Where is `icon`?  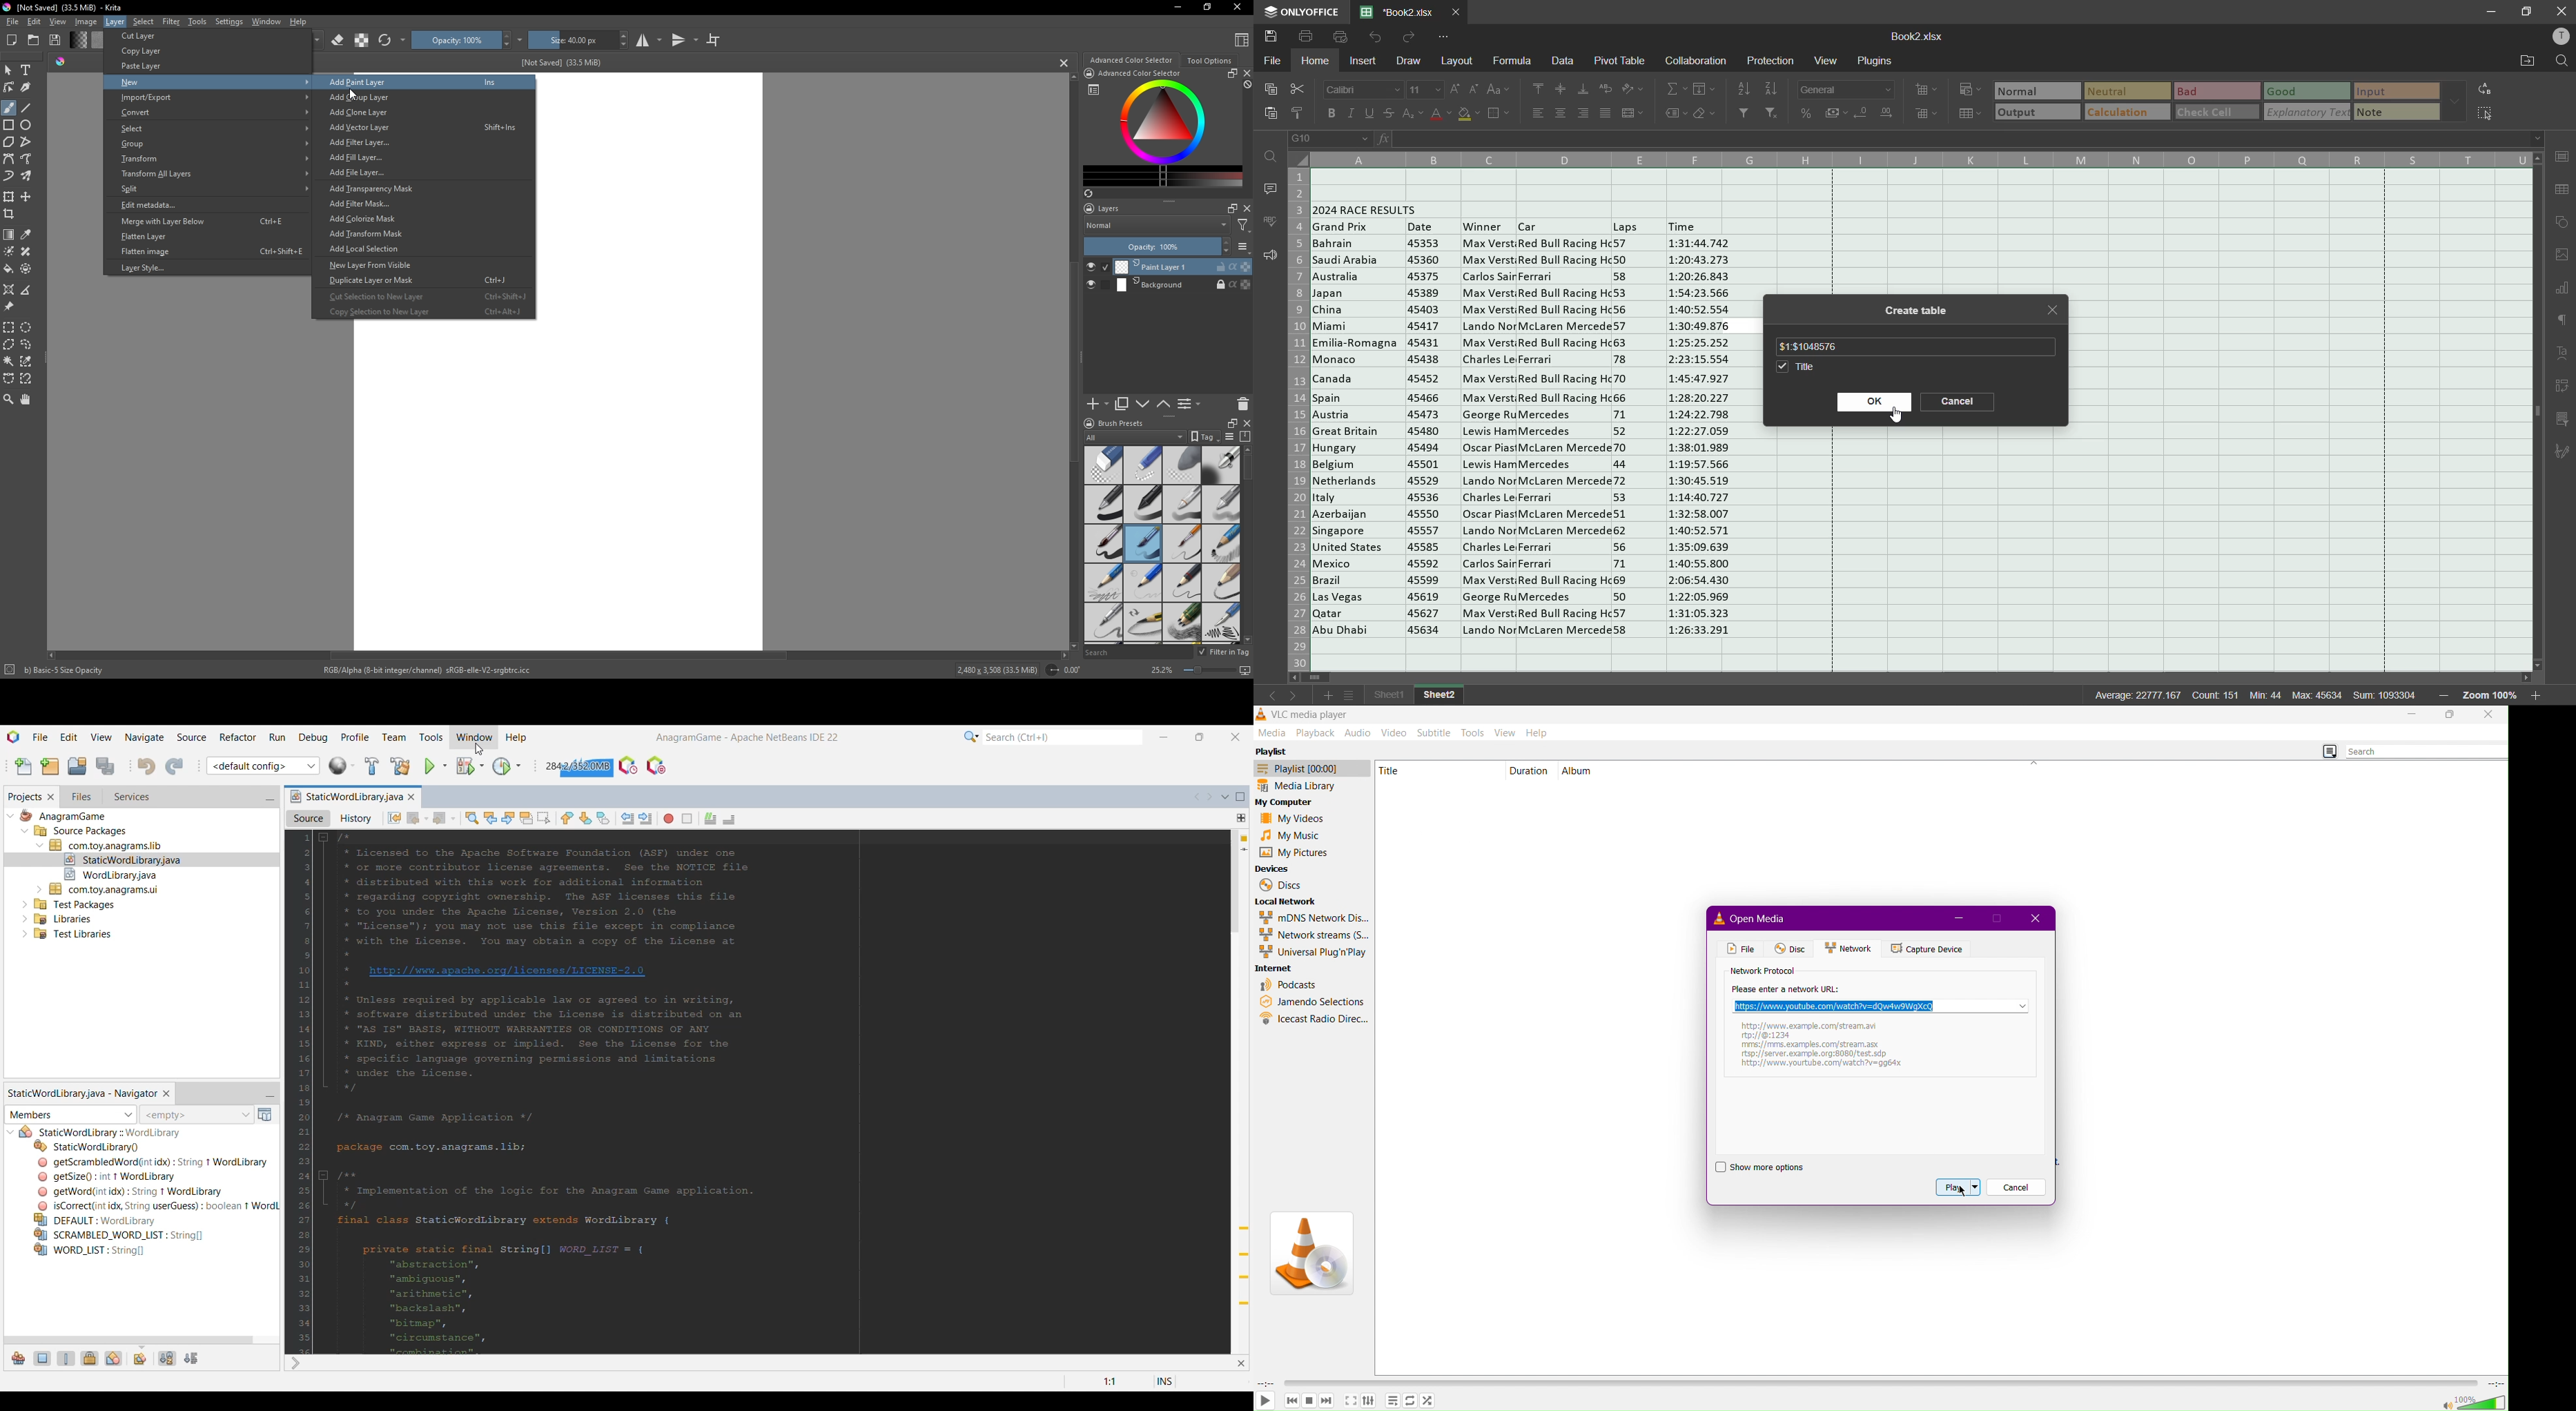 icon is located at coordinates (8, 671).